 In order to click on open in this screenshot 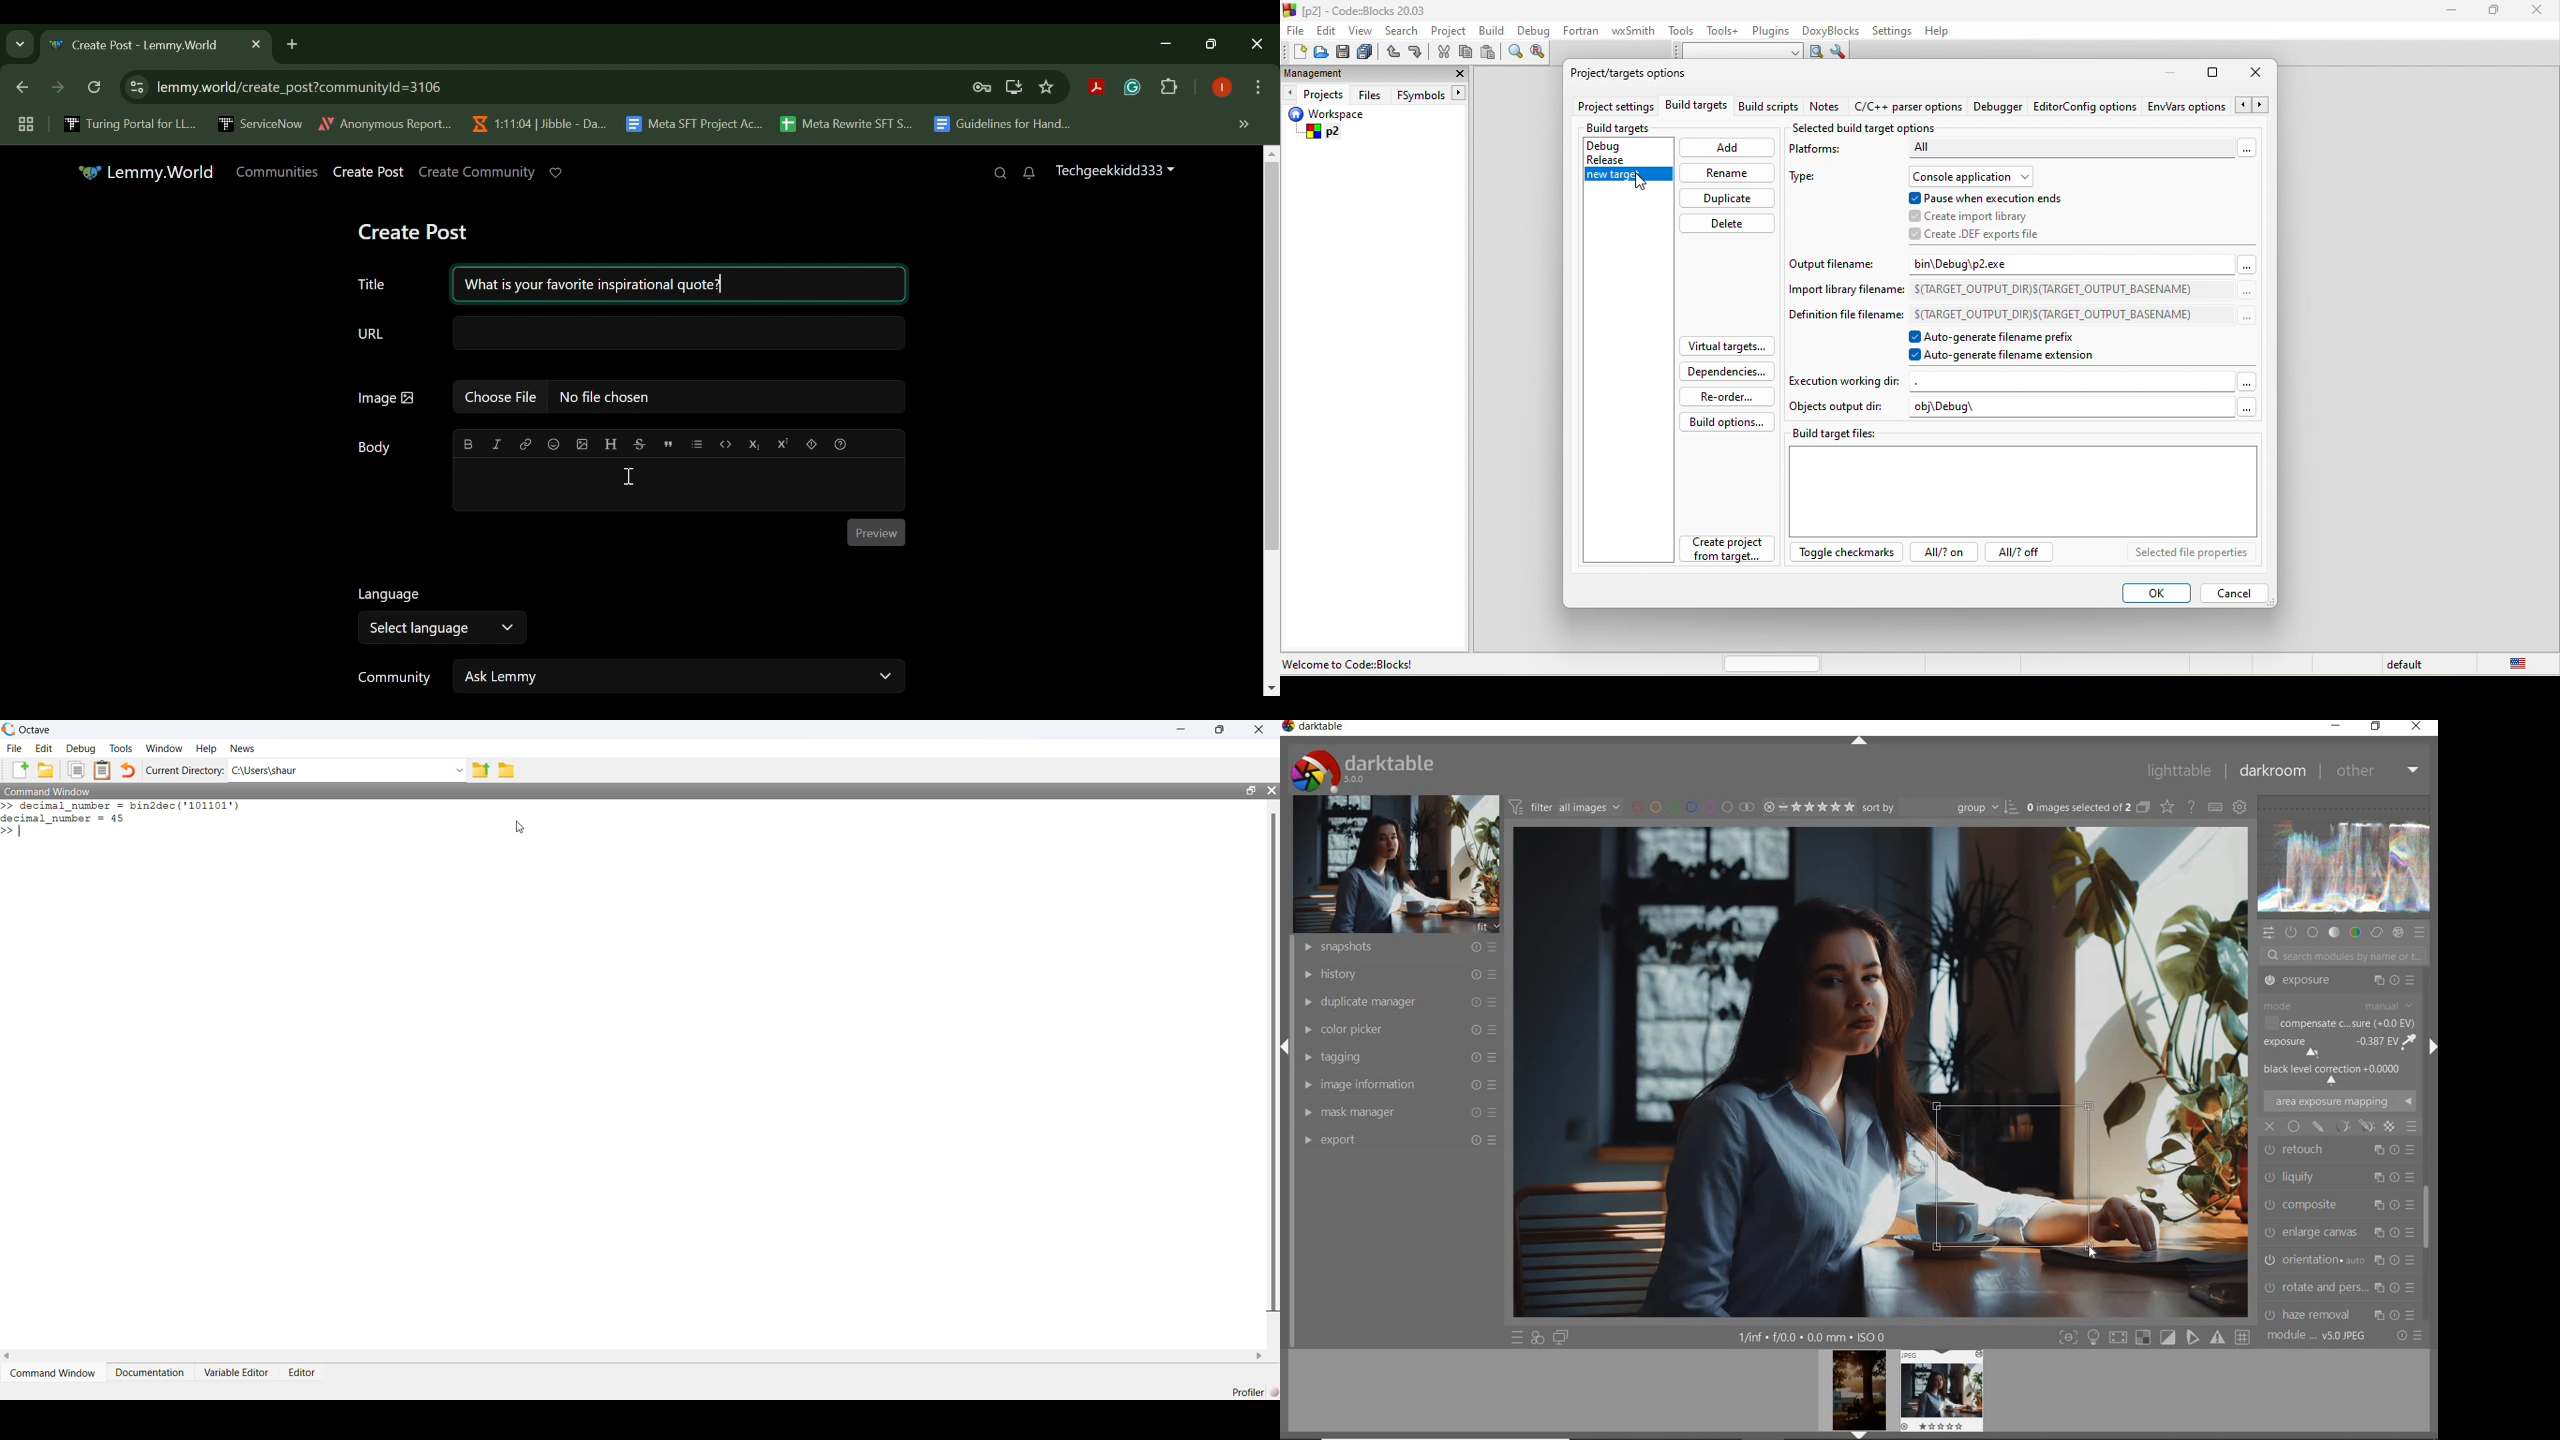, I will do `click(1318, 55)`.